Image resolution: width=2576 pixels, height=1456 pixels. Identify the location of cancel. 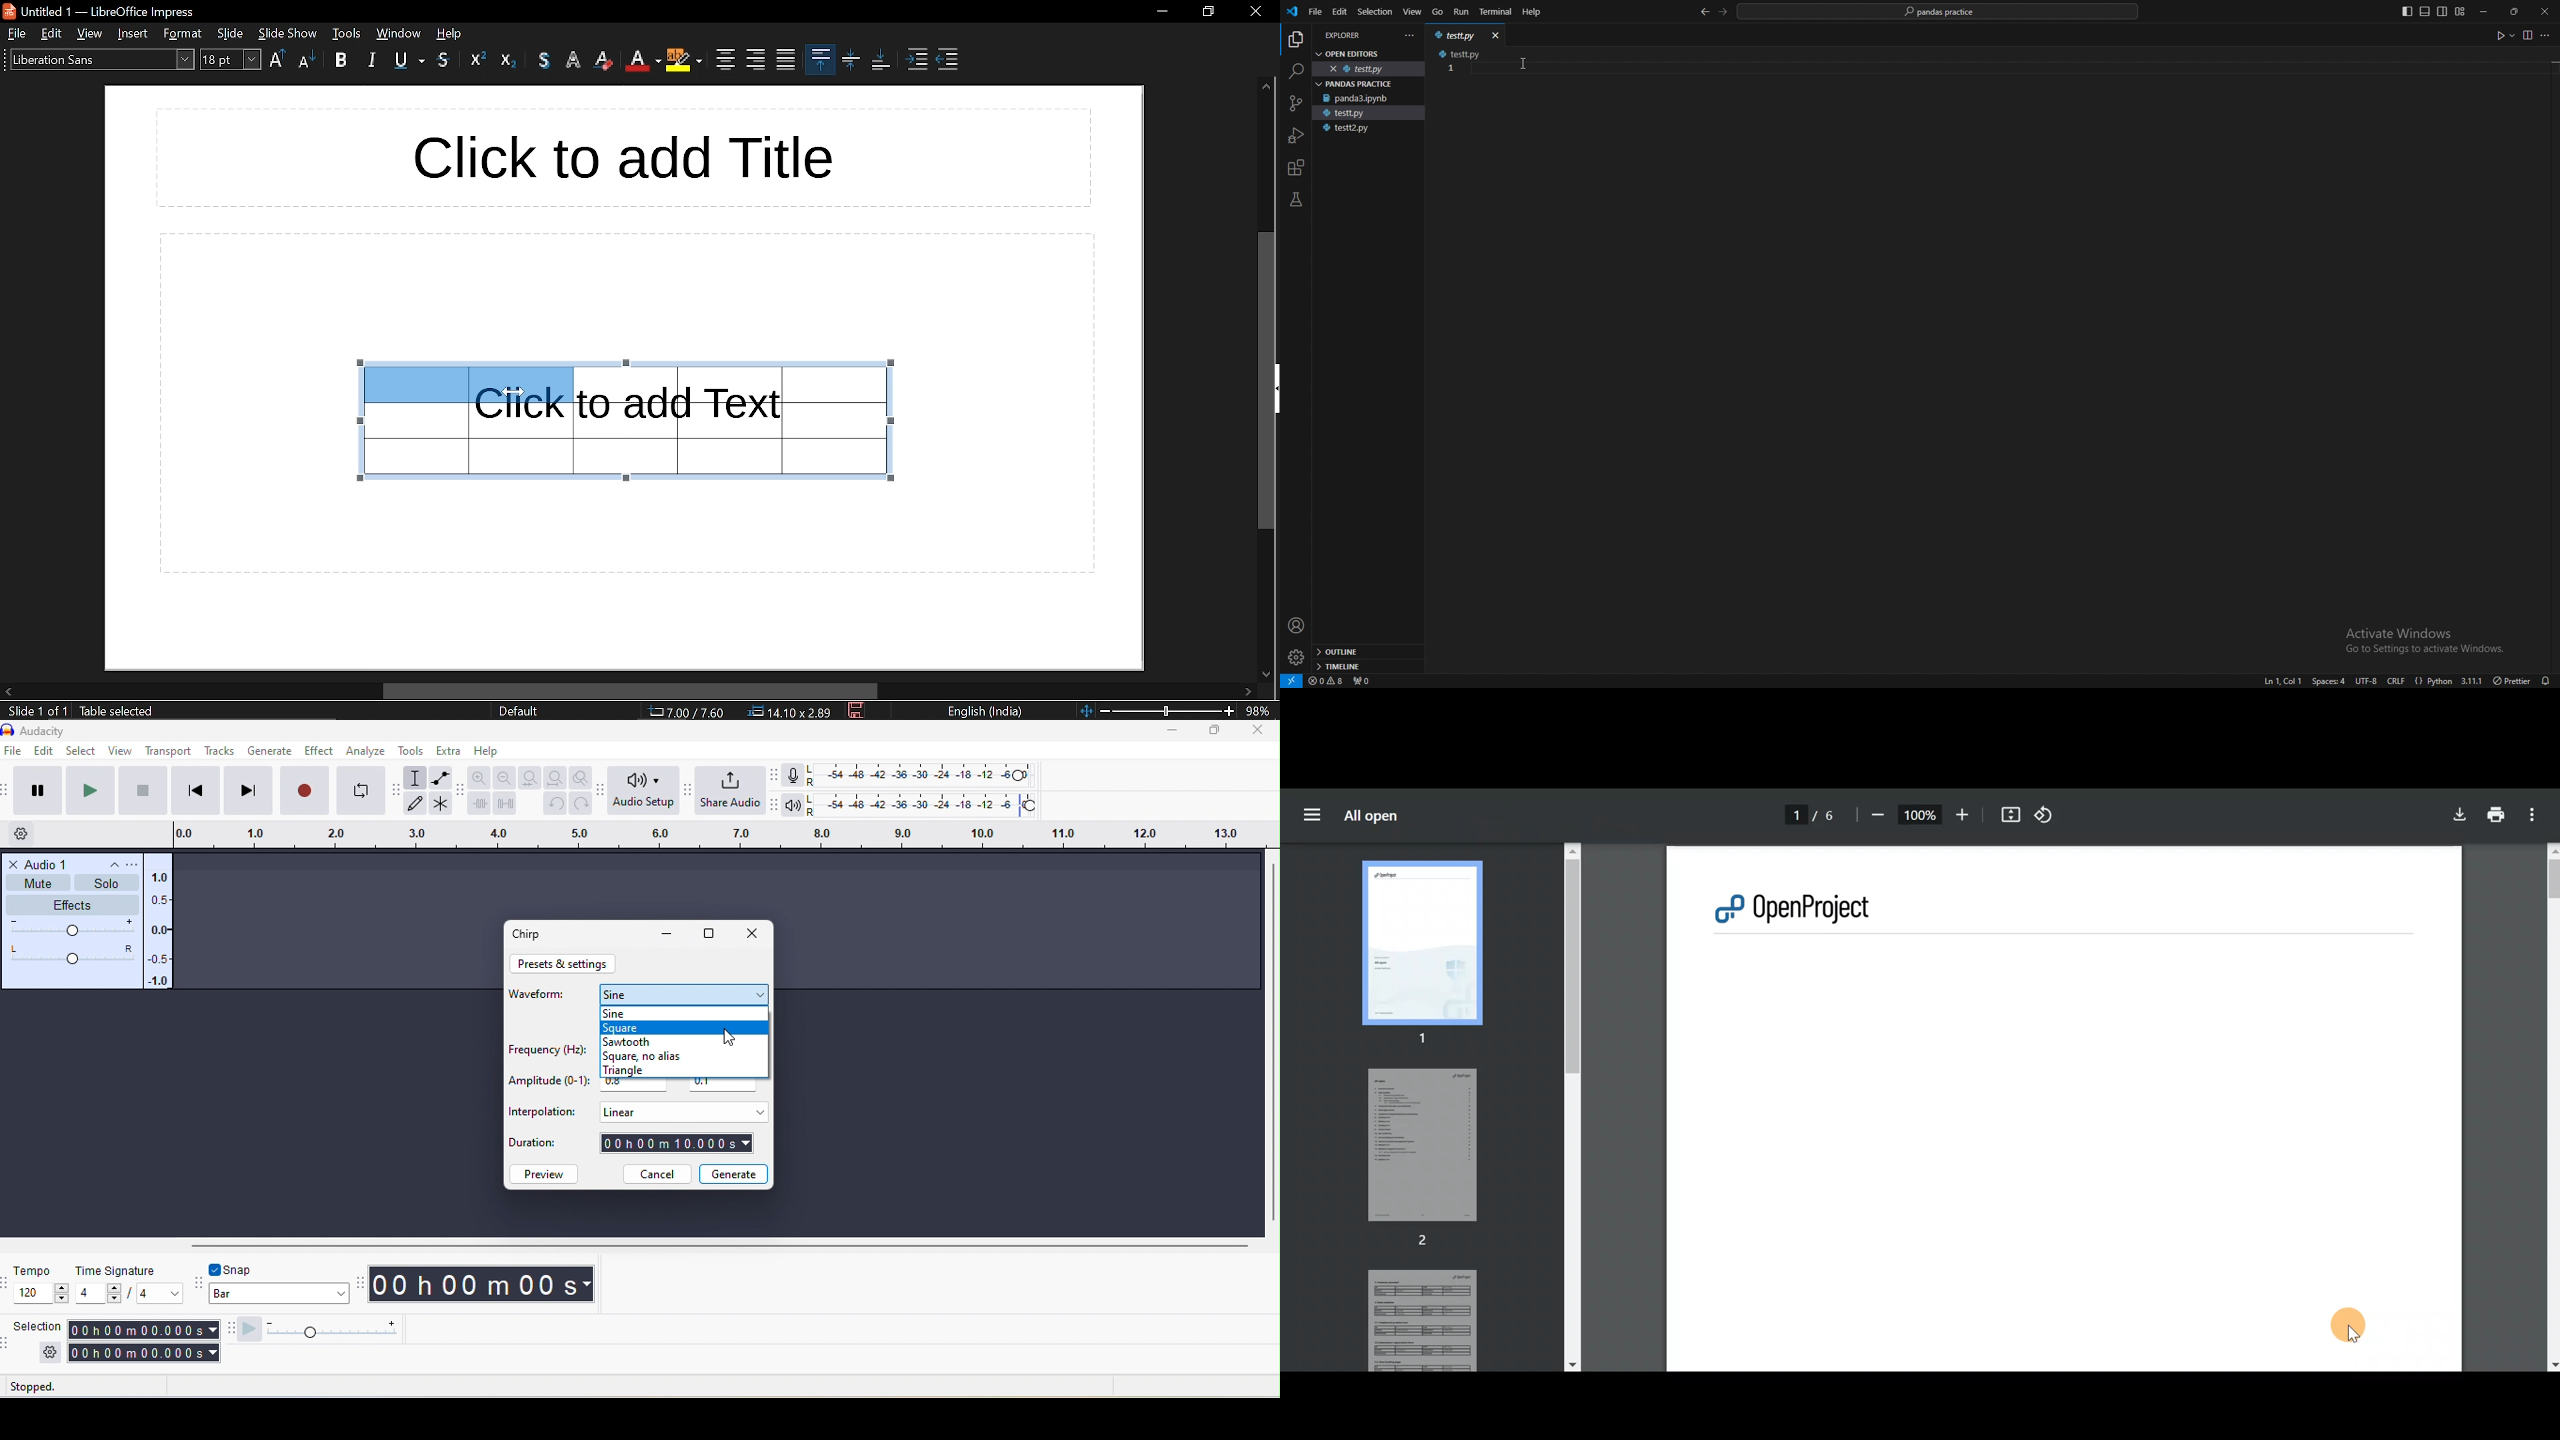
(656, 1175).